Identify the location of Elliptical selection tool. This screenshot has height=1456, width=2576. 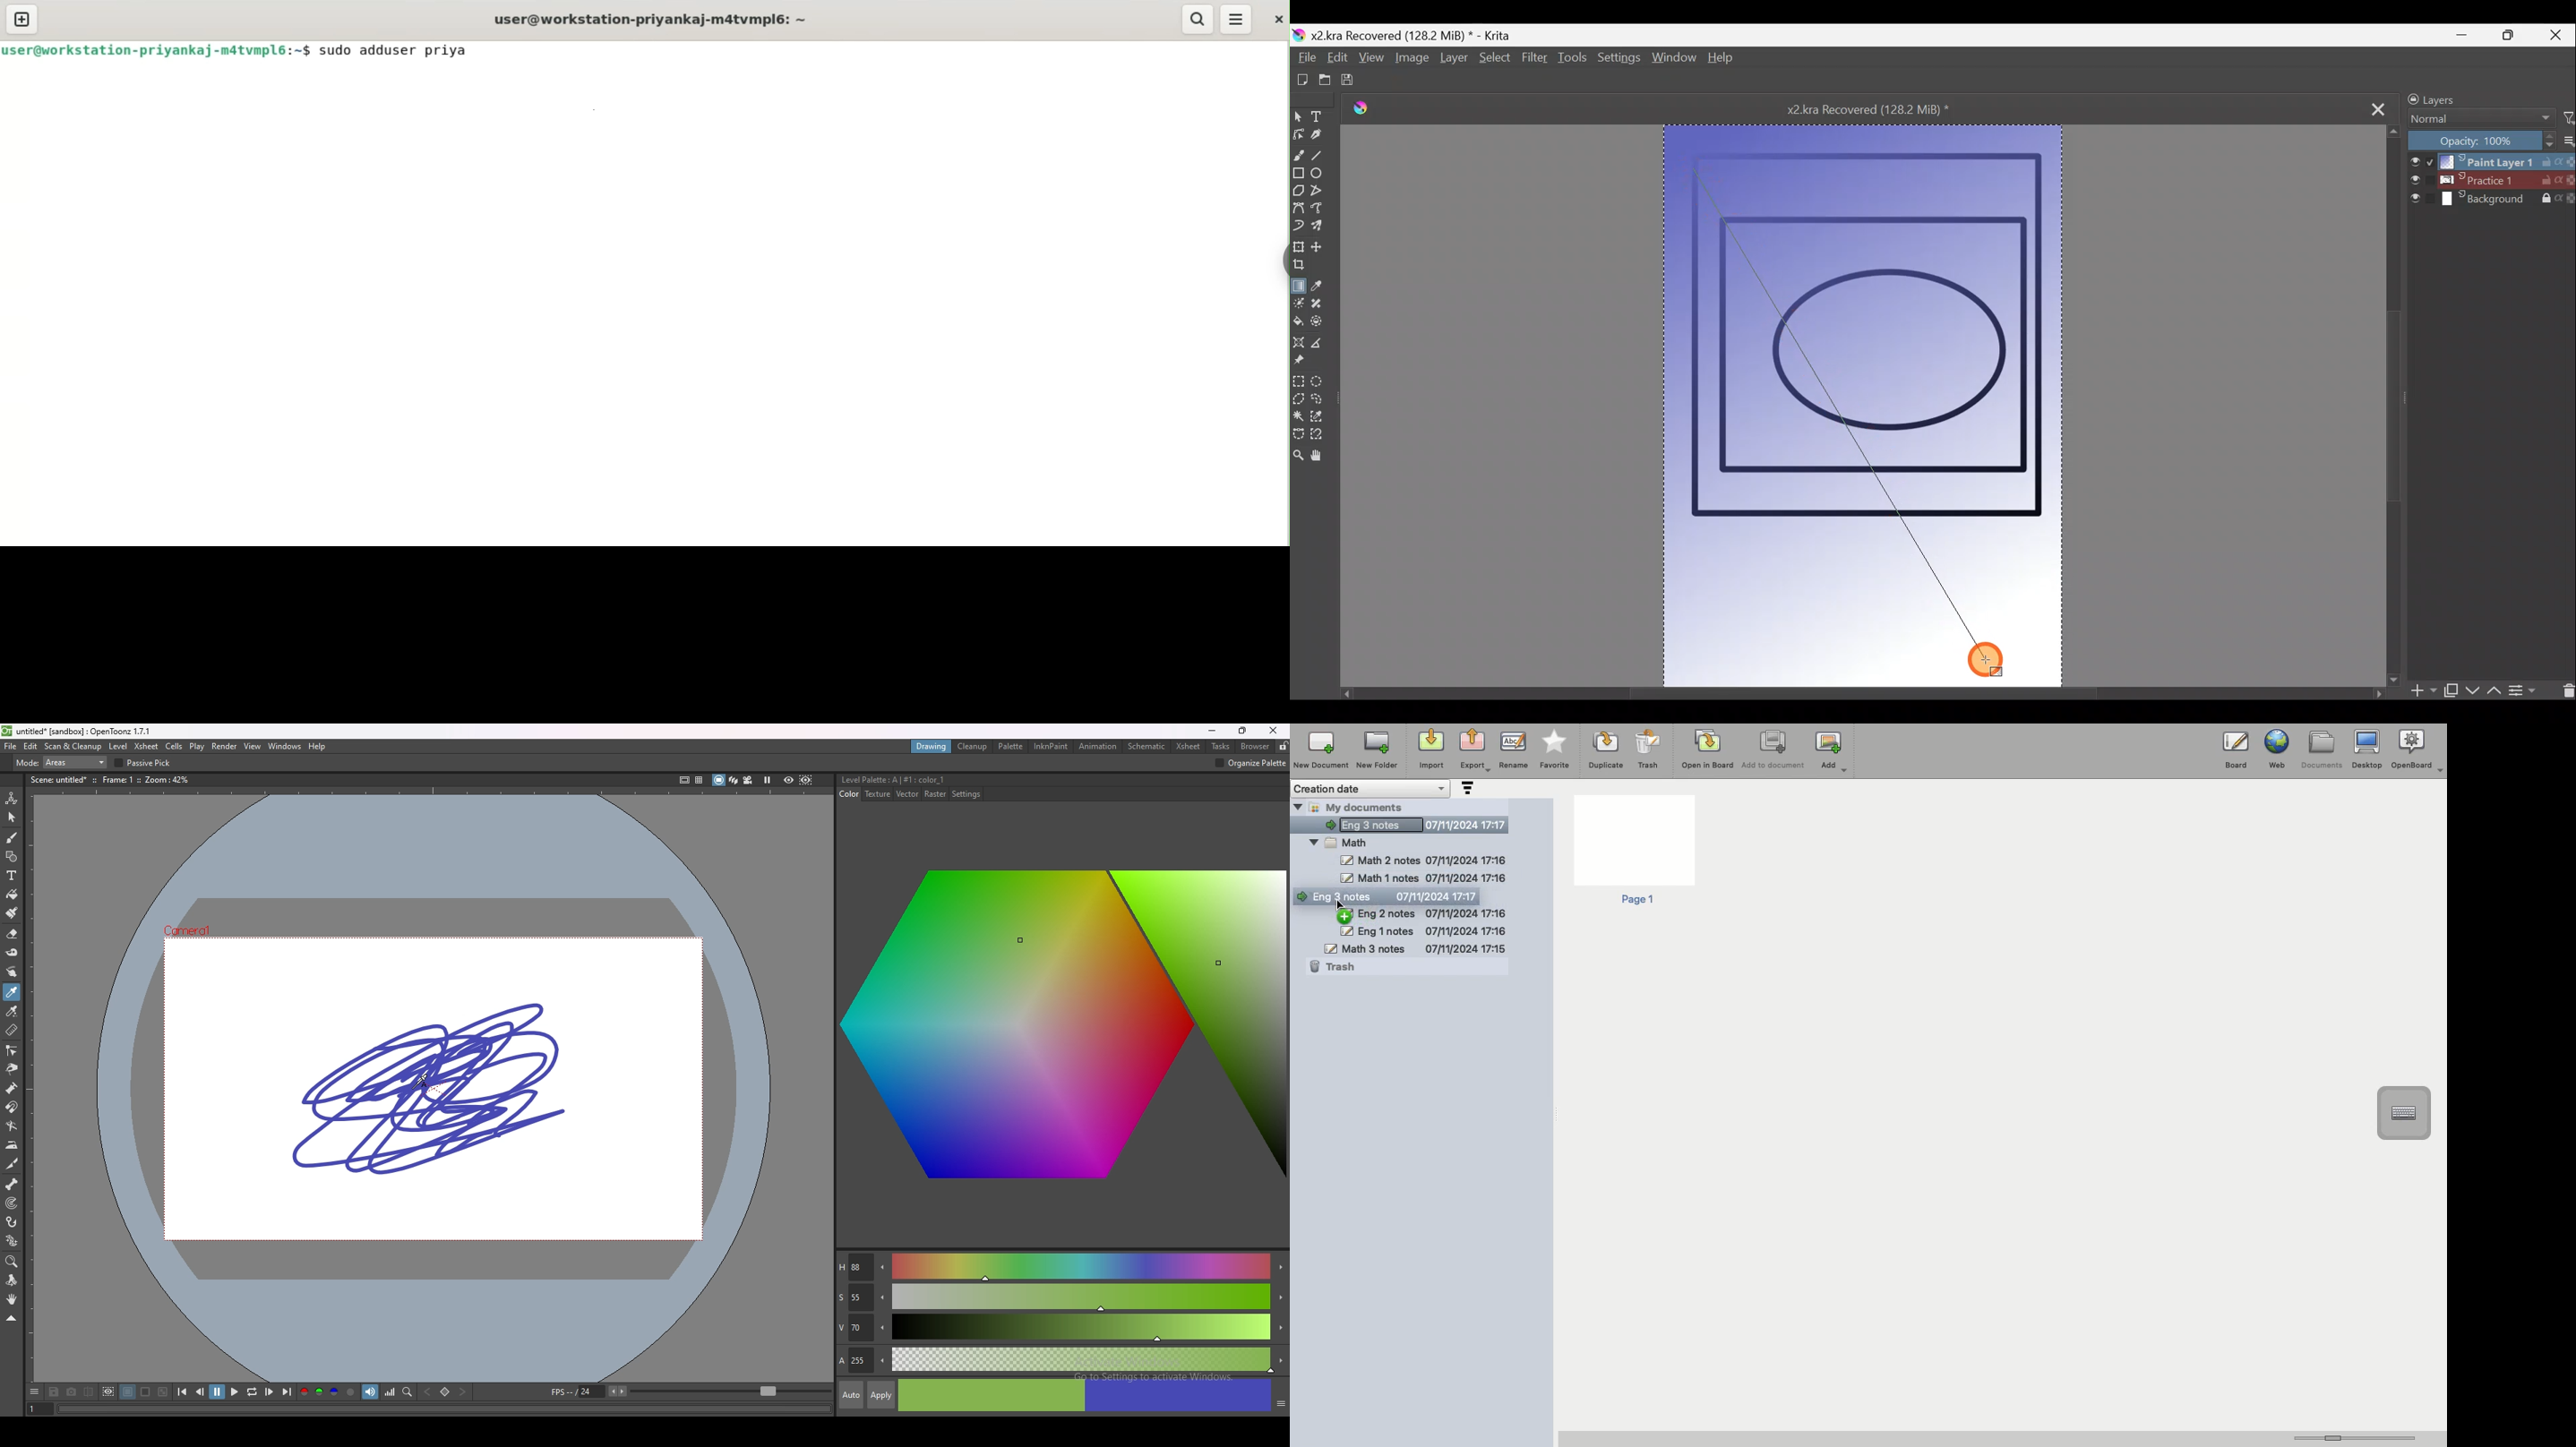
(1321, 383).